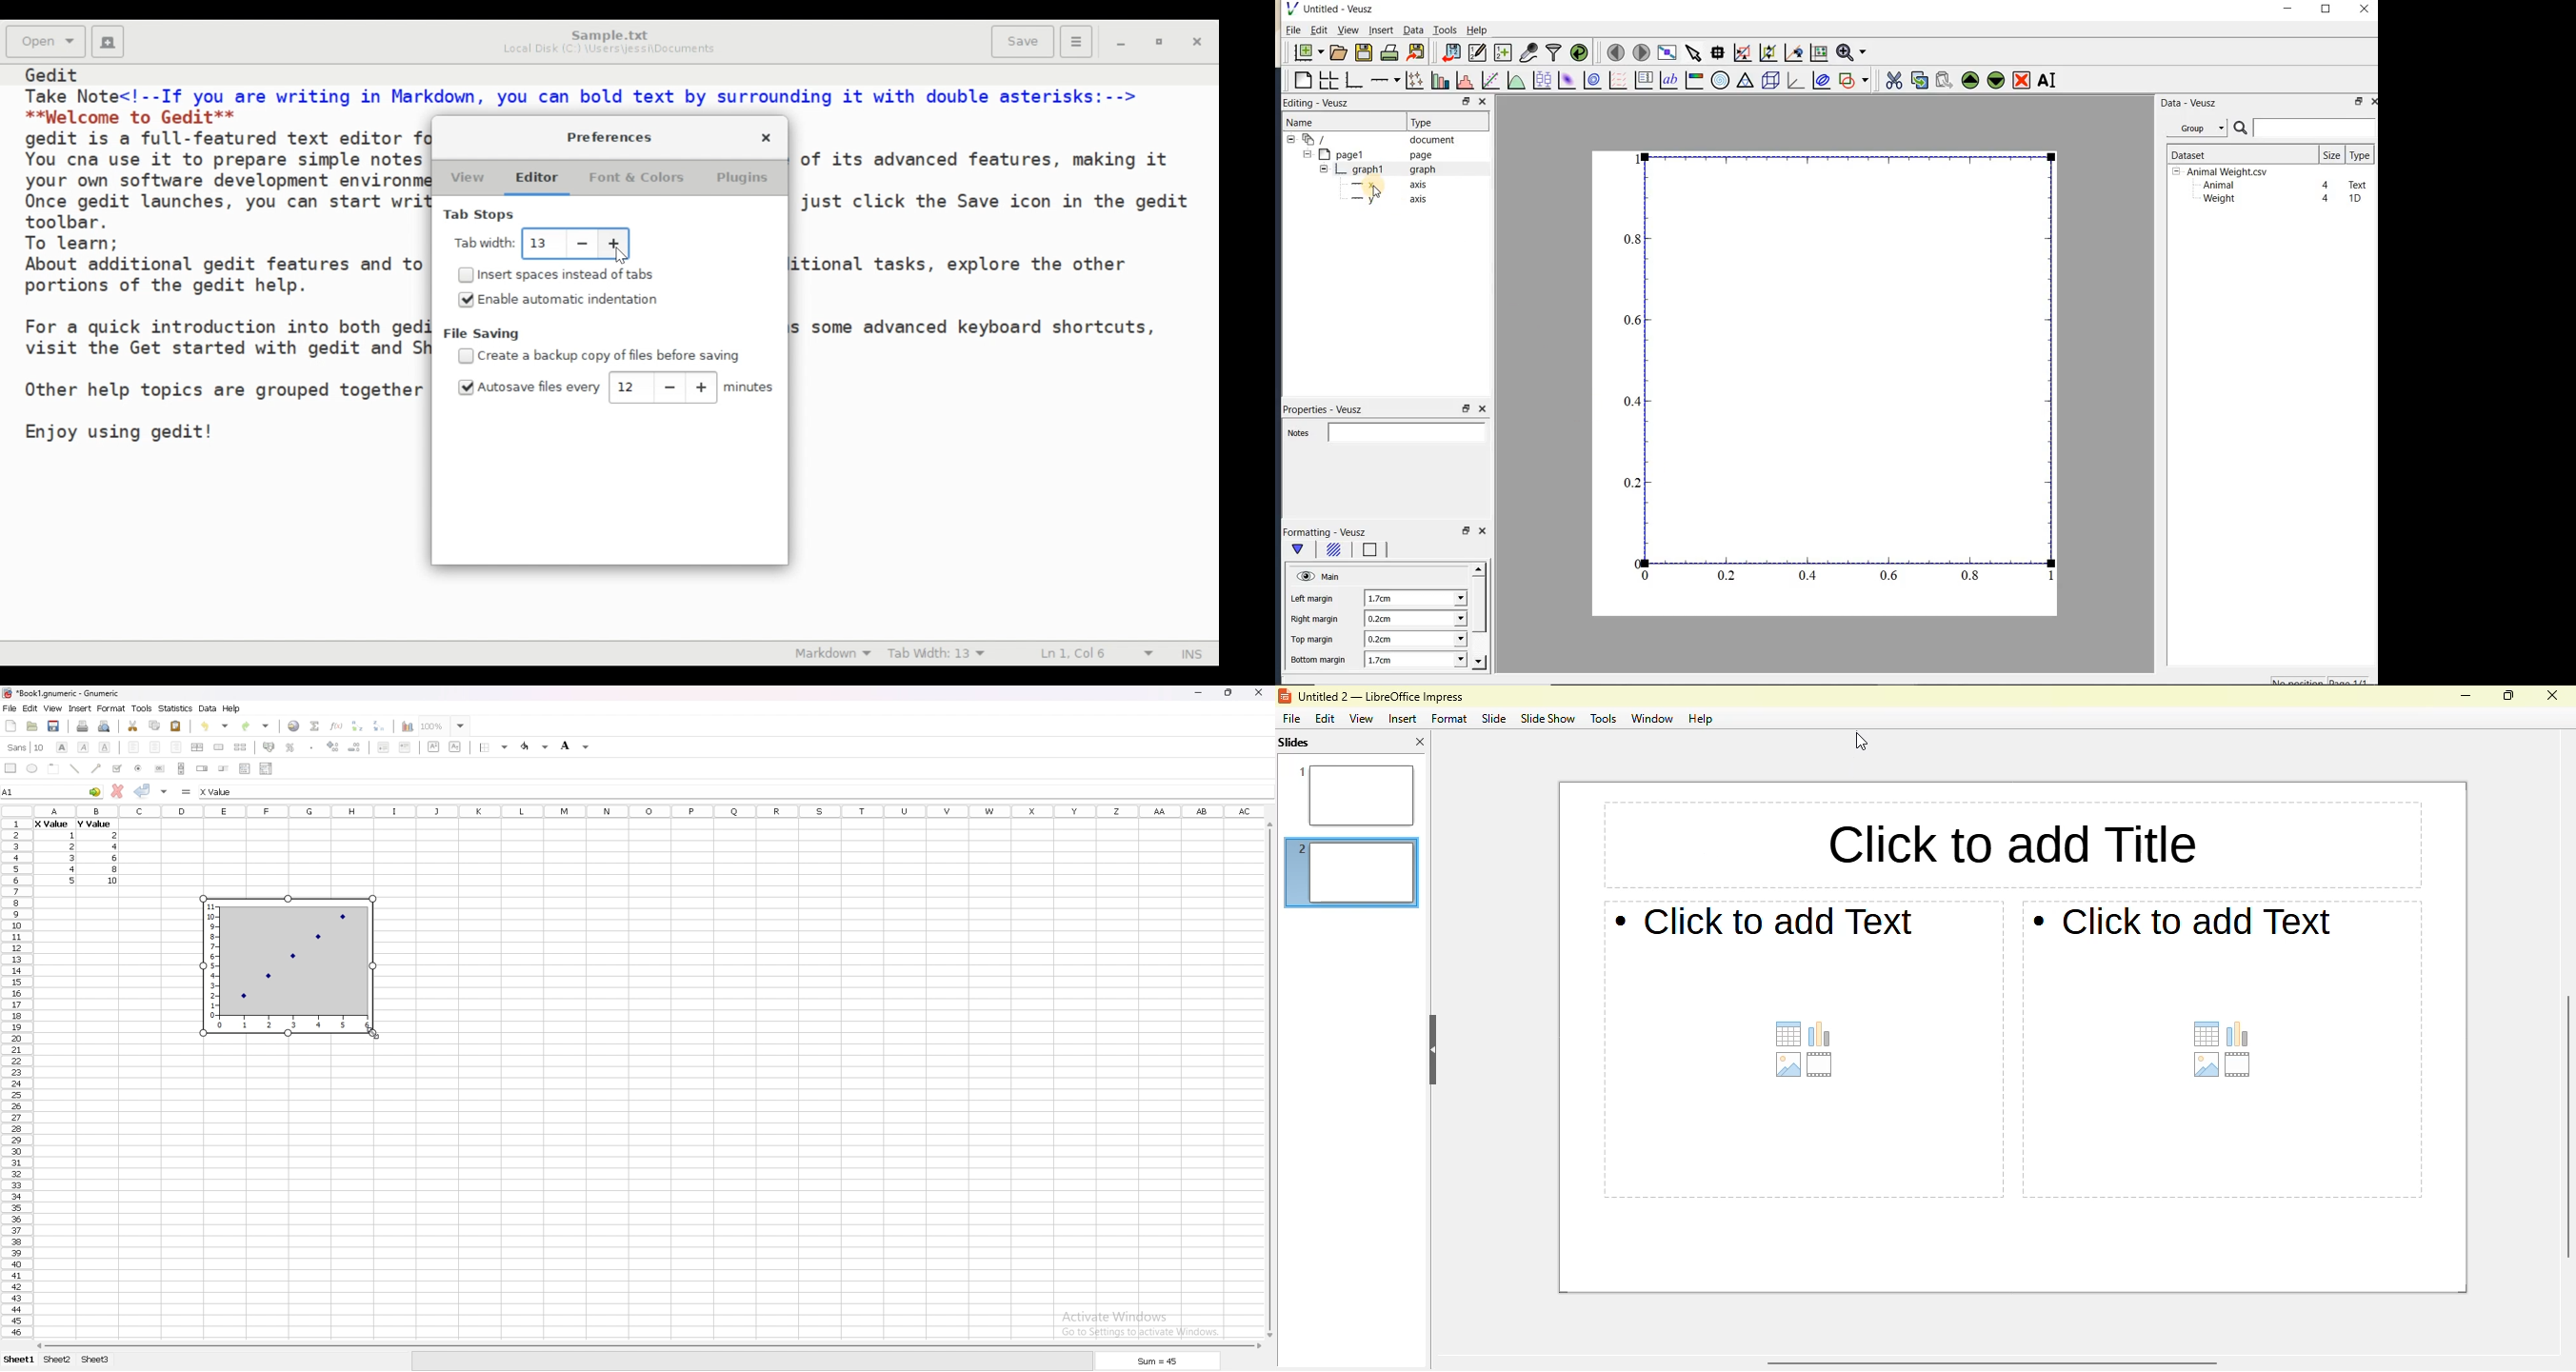  Describe the element at coordinates (176, 708) in the screenshot. I see `statistics` at that location.